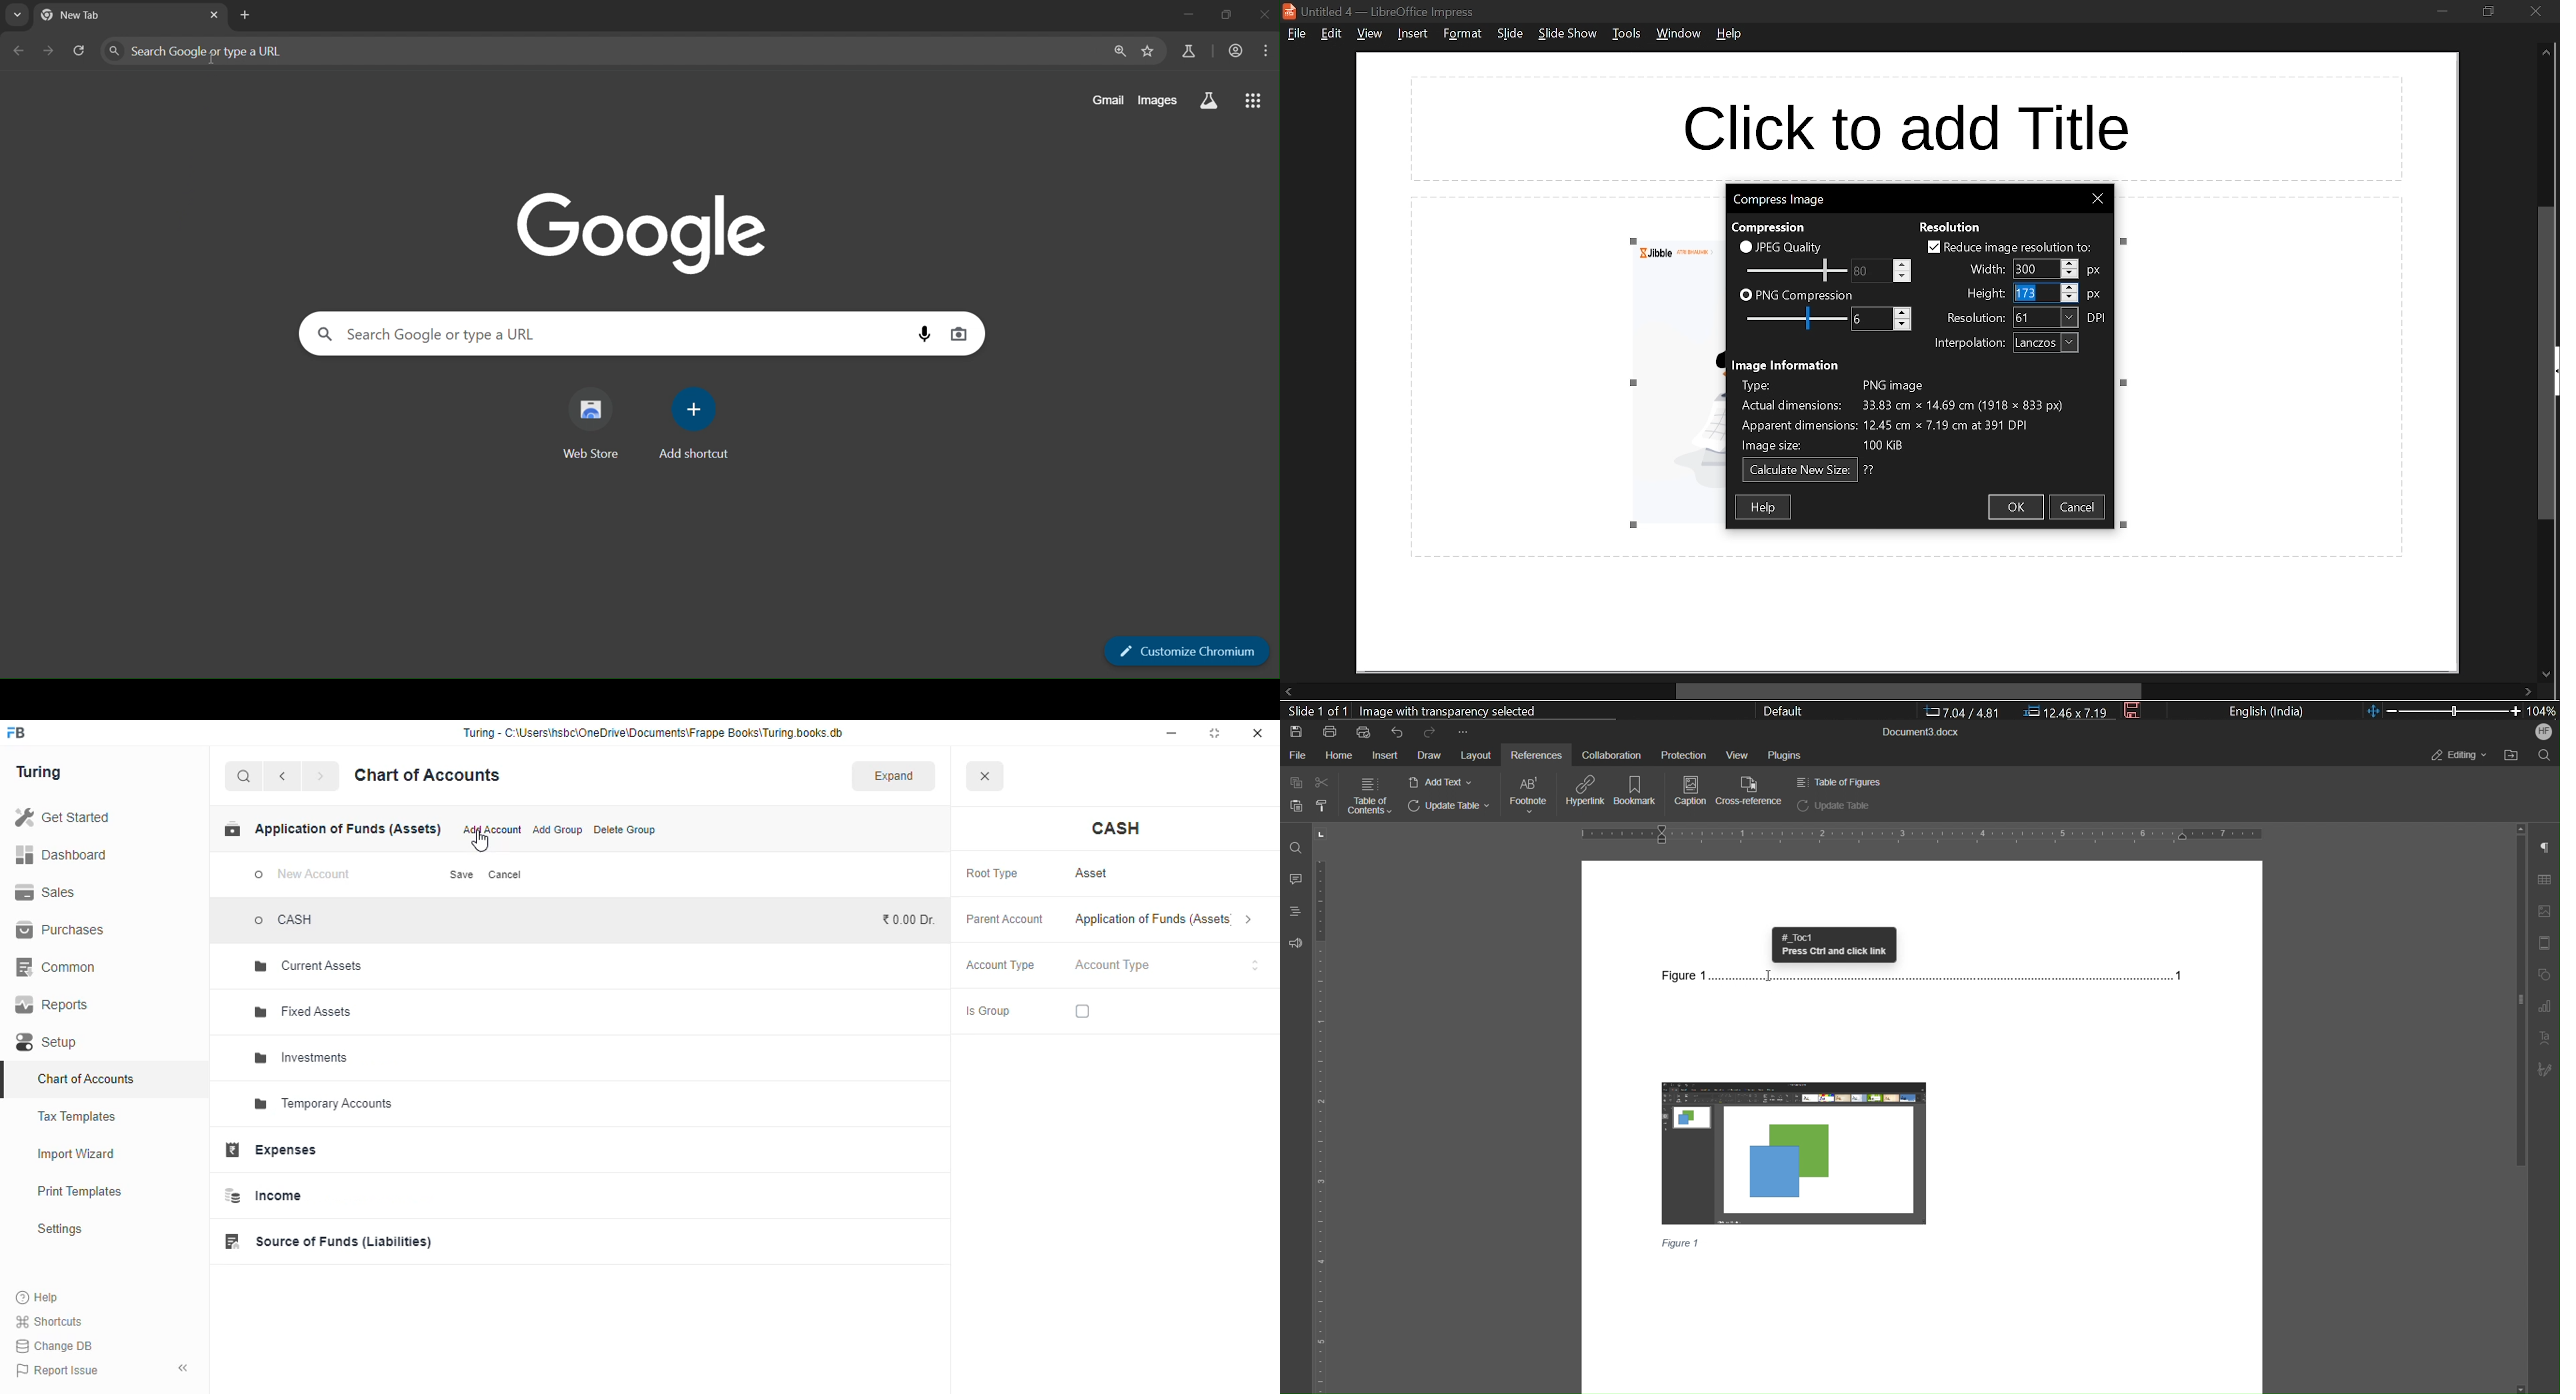 This screenshot has height=1400, width=2576. Describe the element at coordinates (302, 875) in the screenshot. I see `new account - typing` at that location.